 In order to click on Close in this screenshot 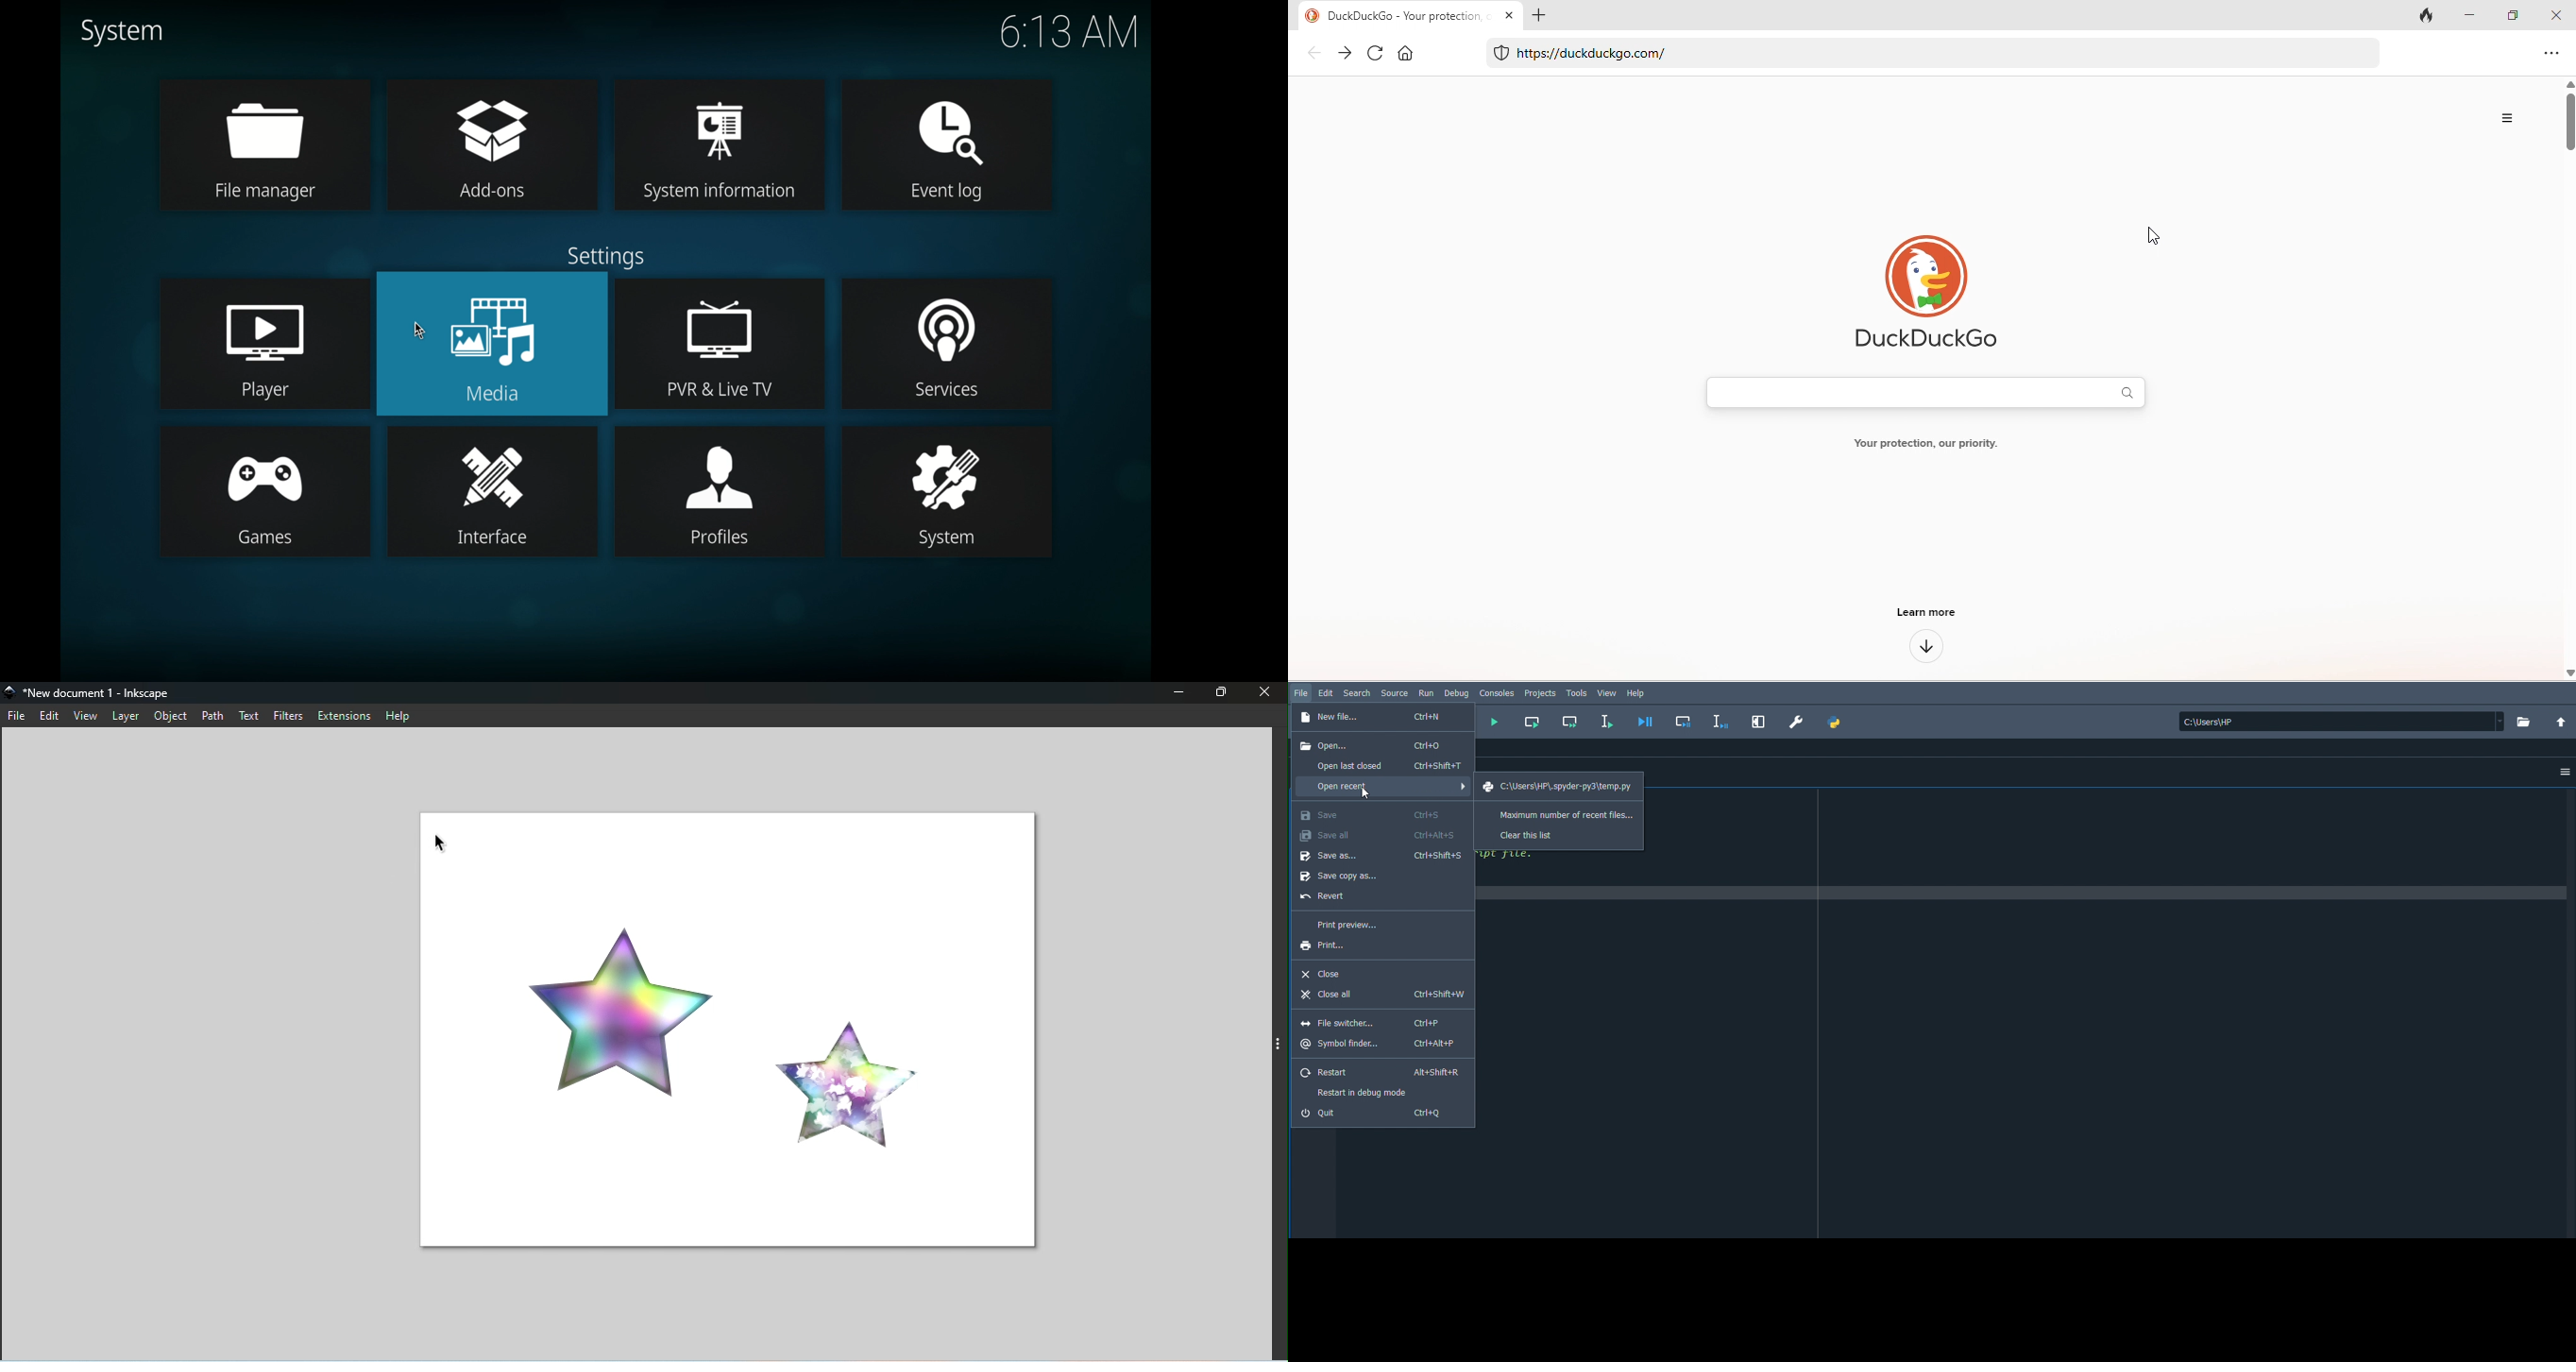, I will do `click(1265, 693)`.